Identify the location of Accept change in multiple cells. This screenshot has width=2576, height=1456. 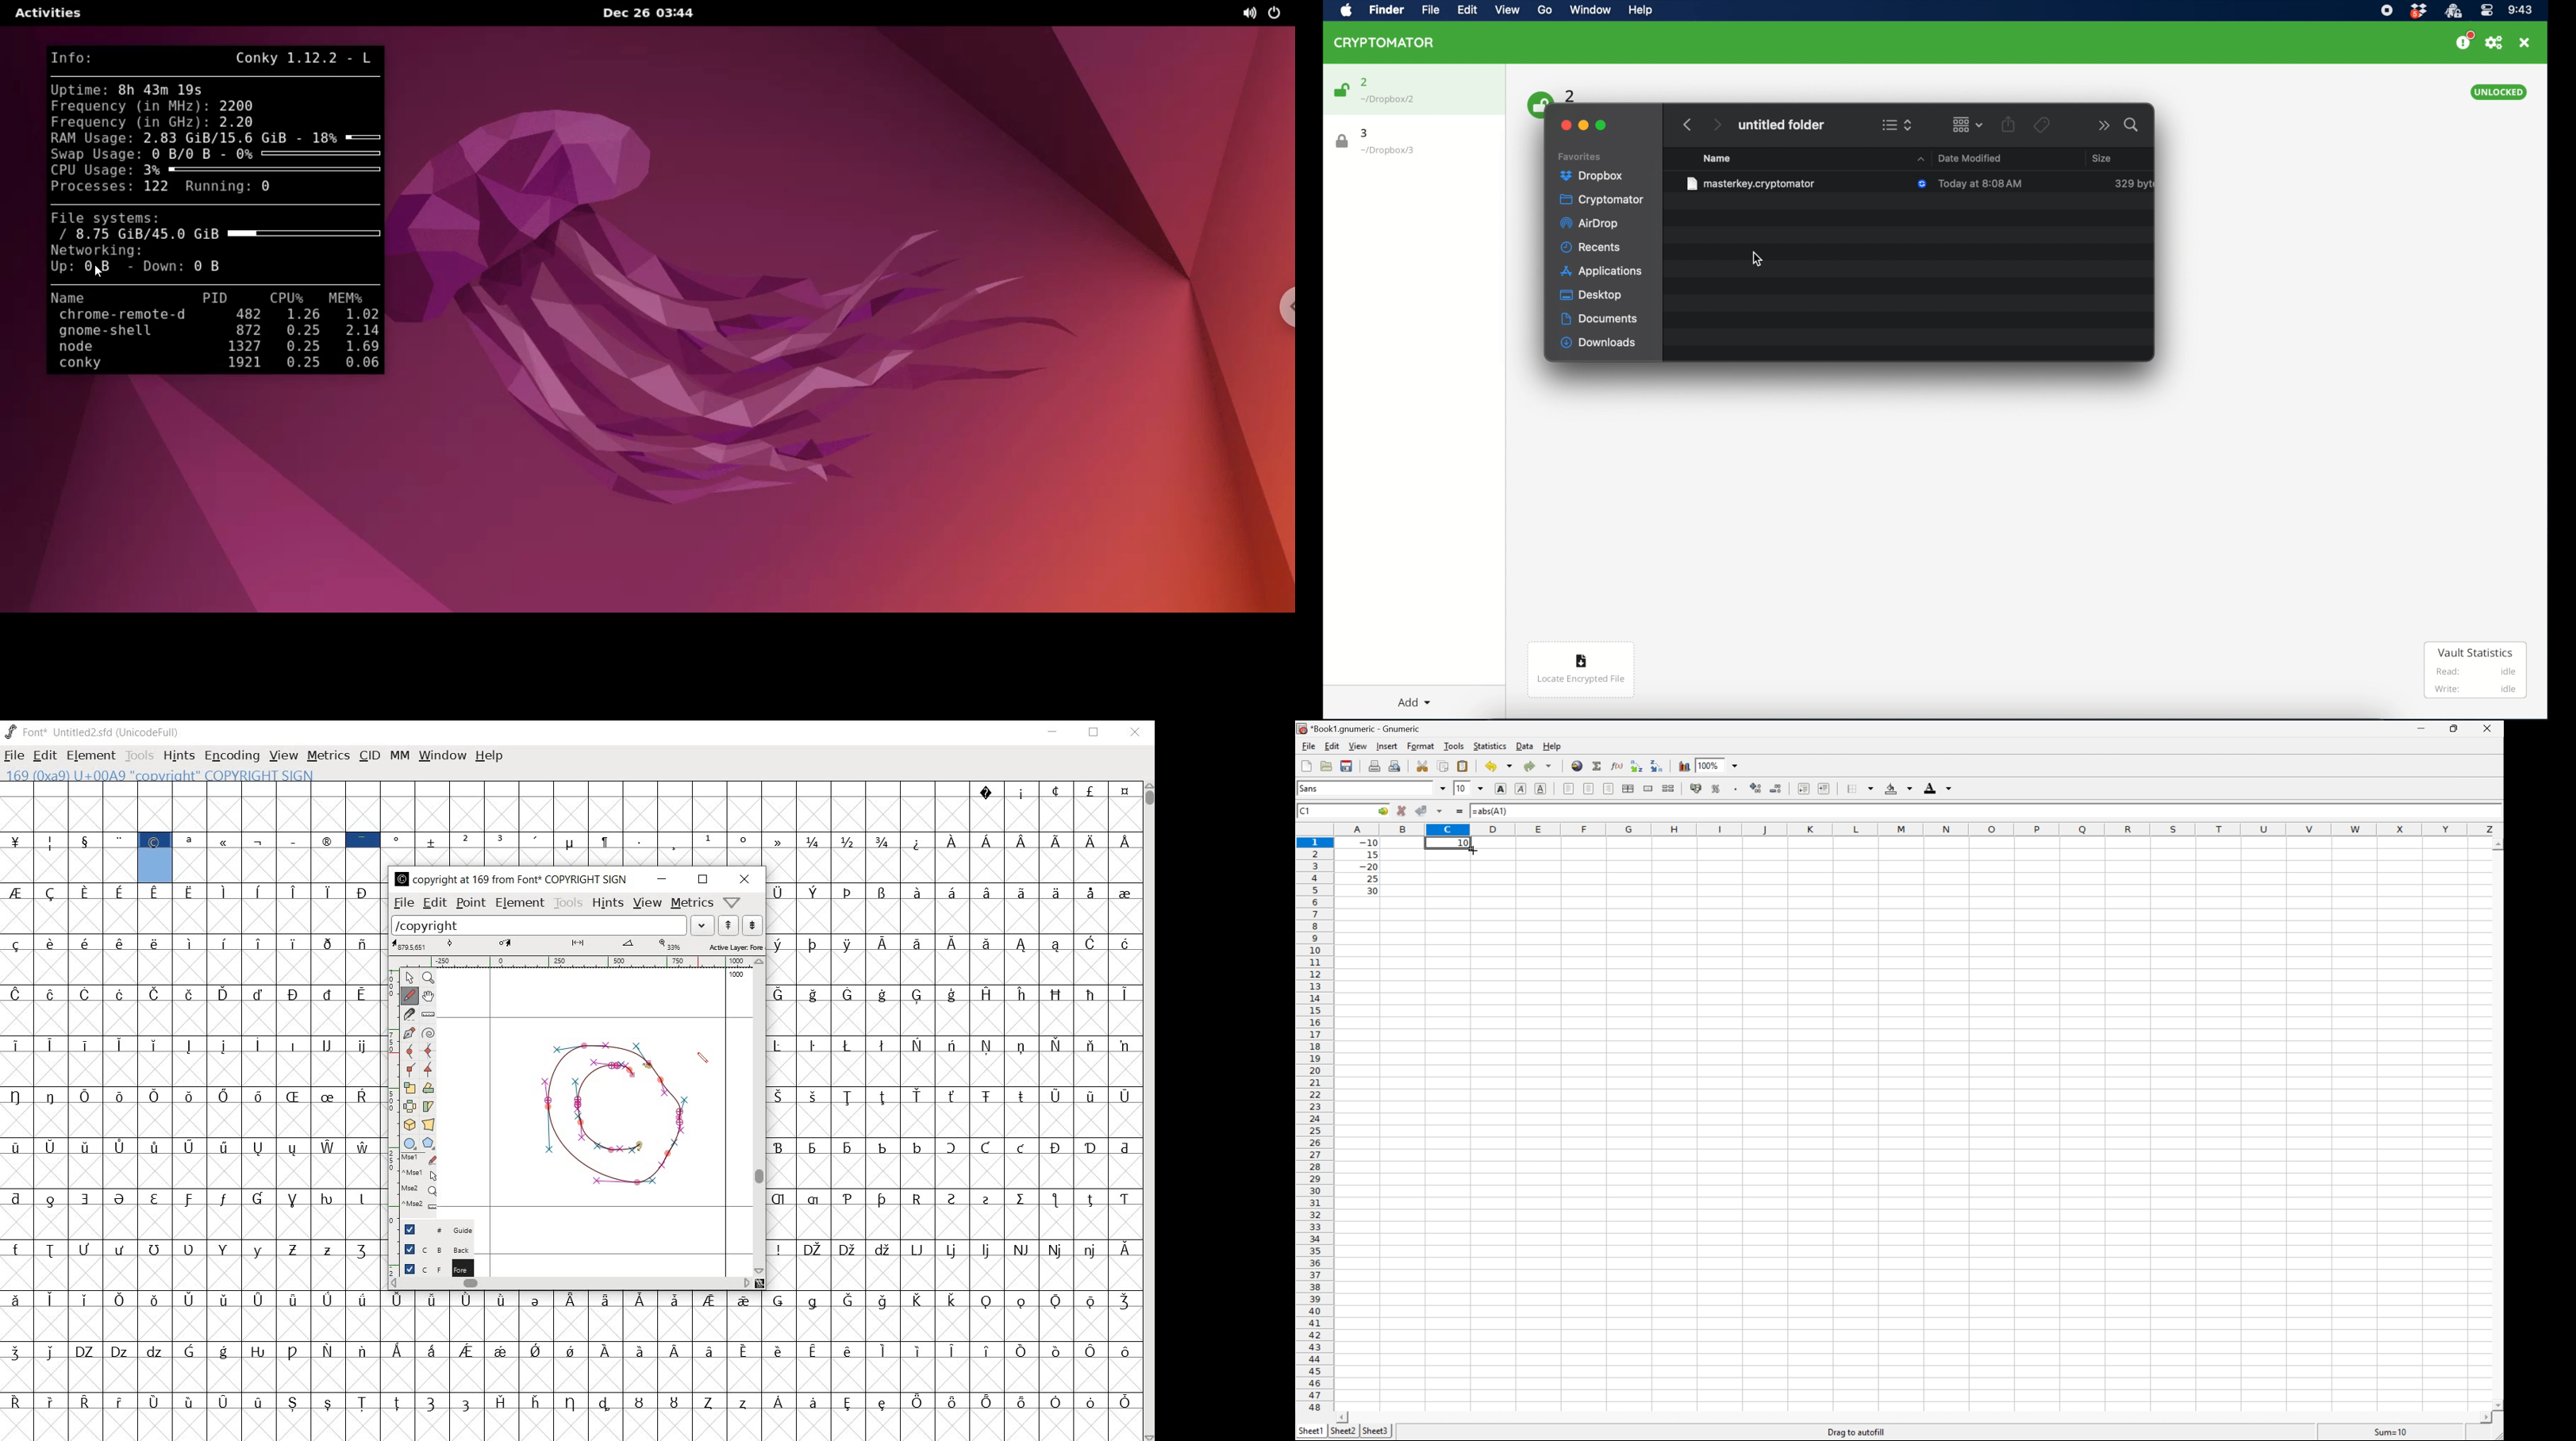
(1442, 811).